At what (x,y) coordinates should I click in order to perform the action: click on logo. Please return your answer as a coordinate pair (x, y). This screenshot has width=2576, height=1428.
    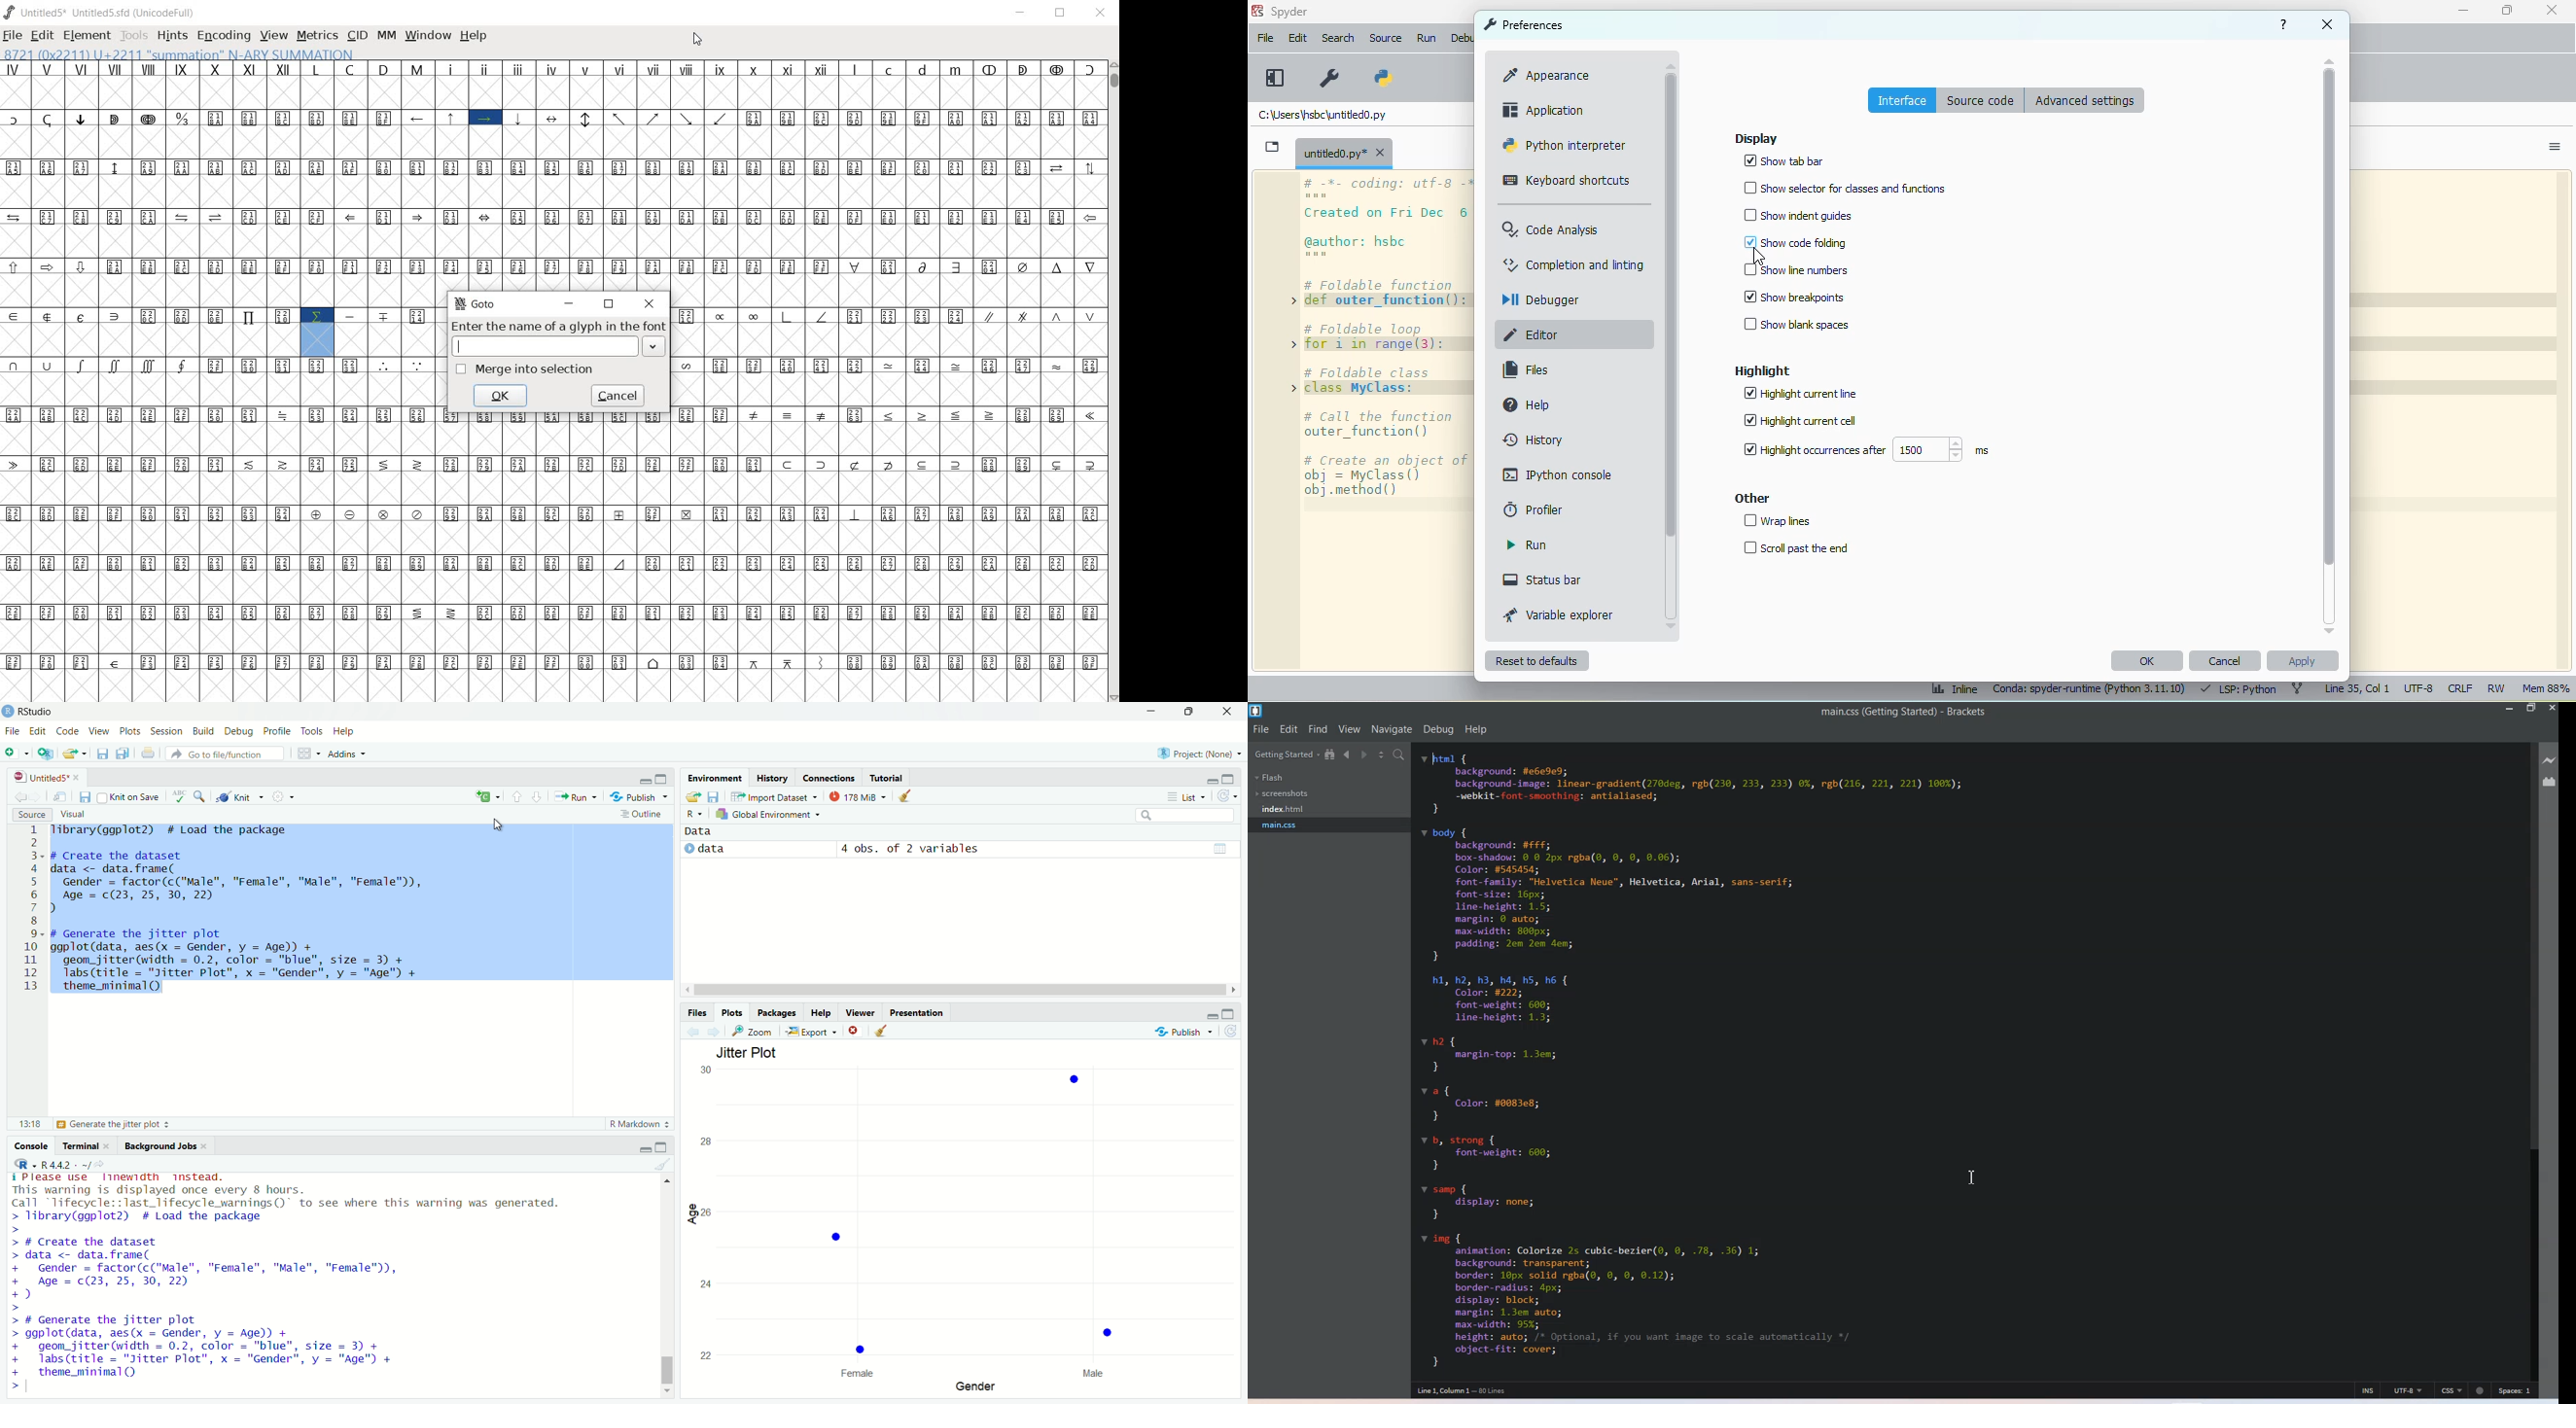
    Looking at the image, I should click on (8, 712).